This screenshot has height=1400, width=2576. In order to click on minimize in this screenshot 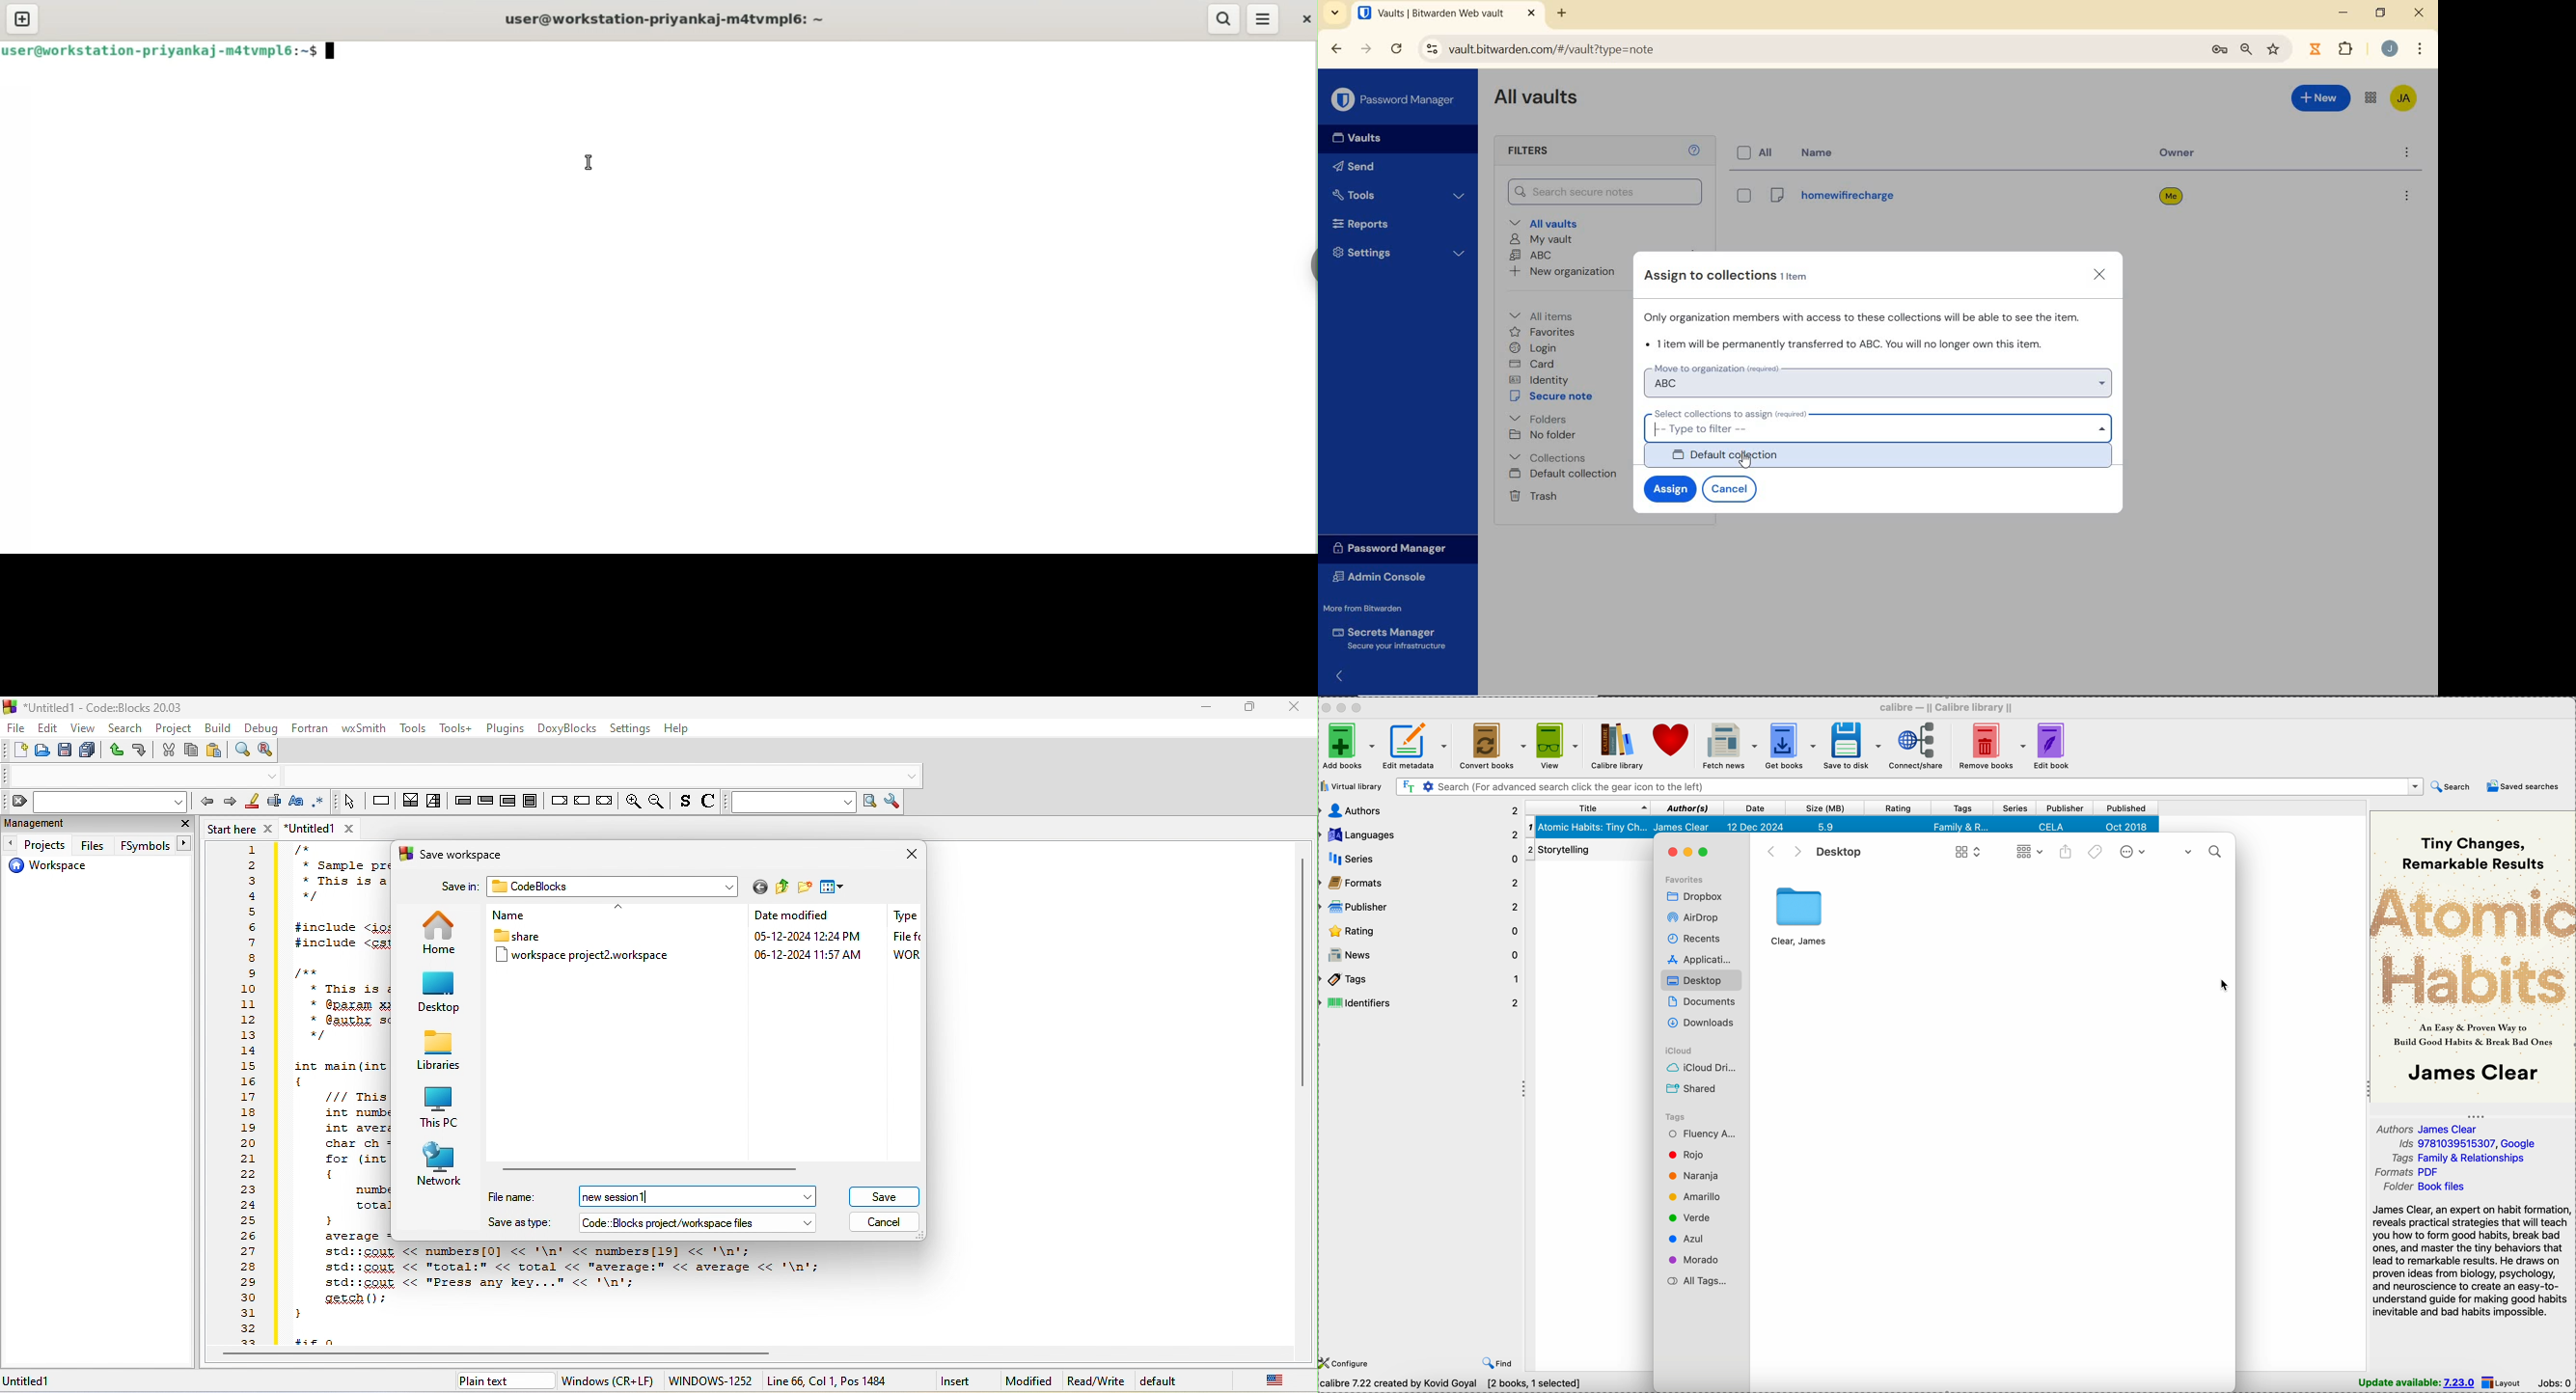, I will do `click(1206, 707)`.